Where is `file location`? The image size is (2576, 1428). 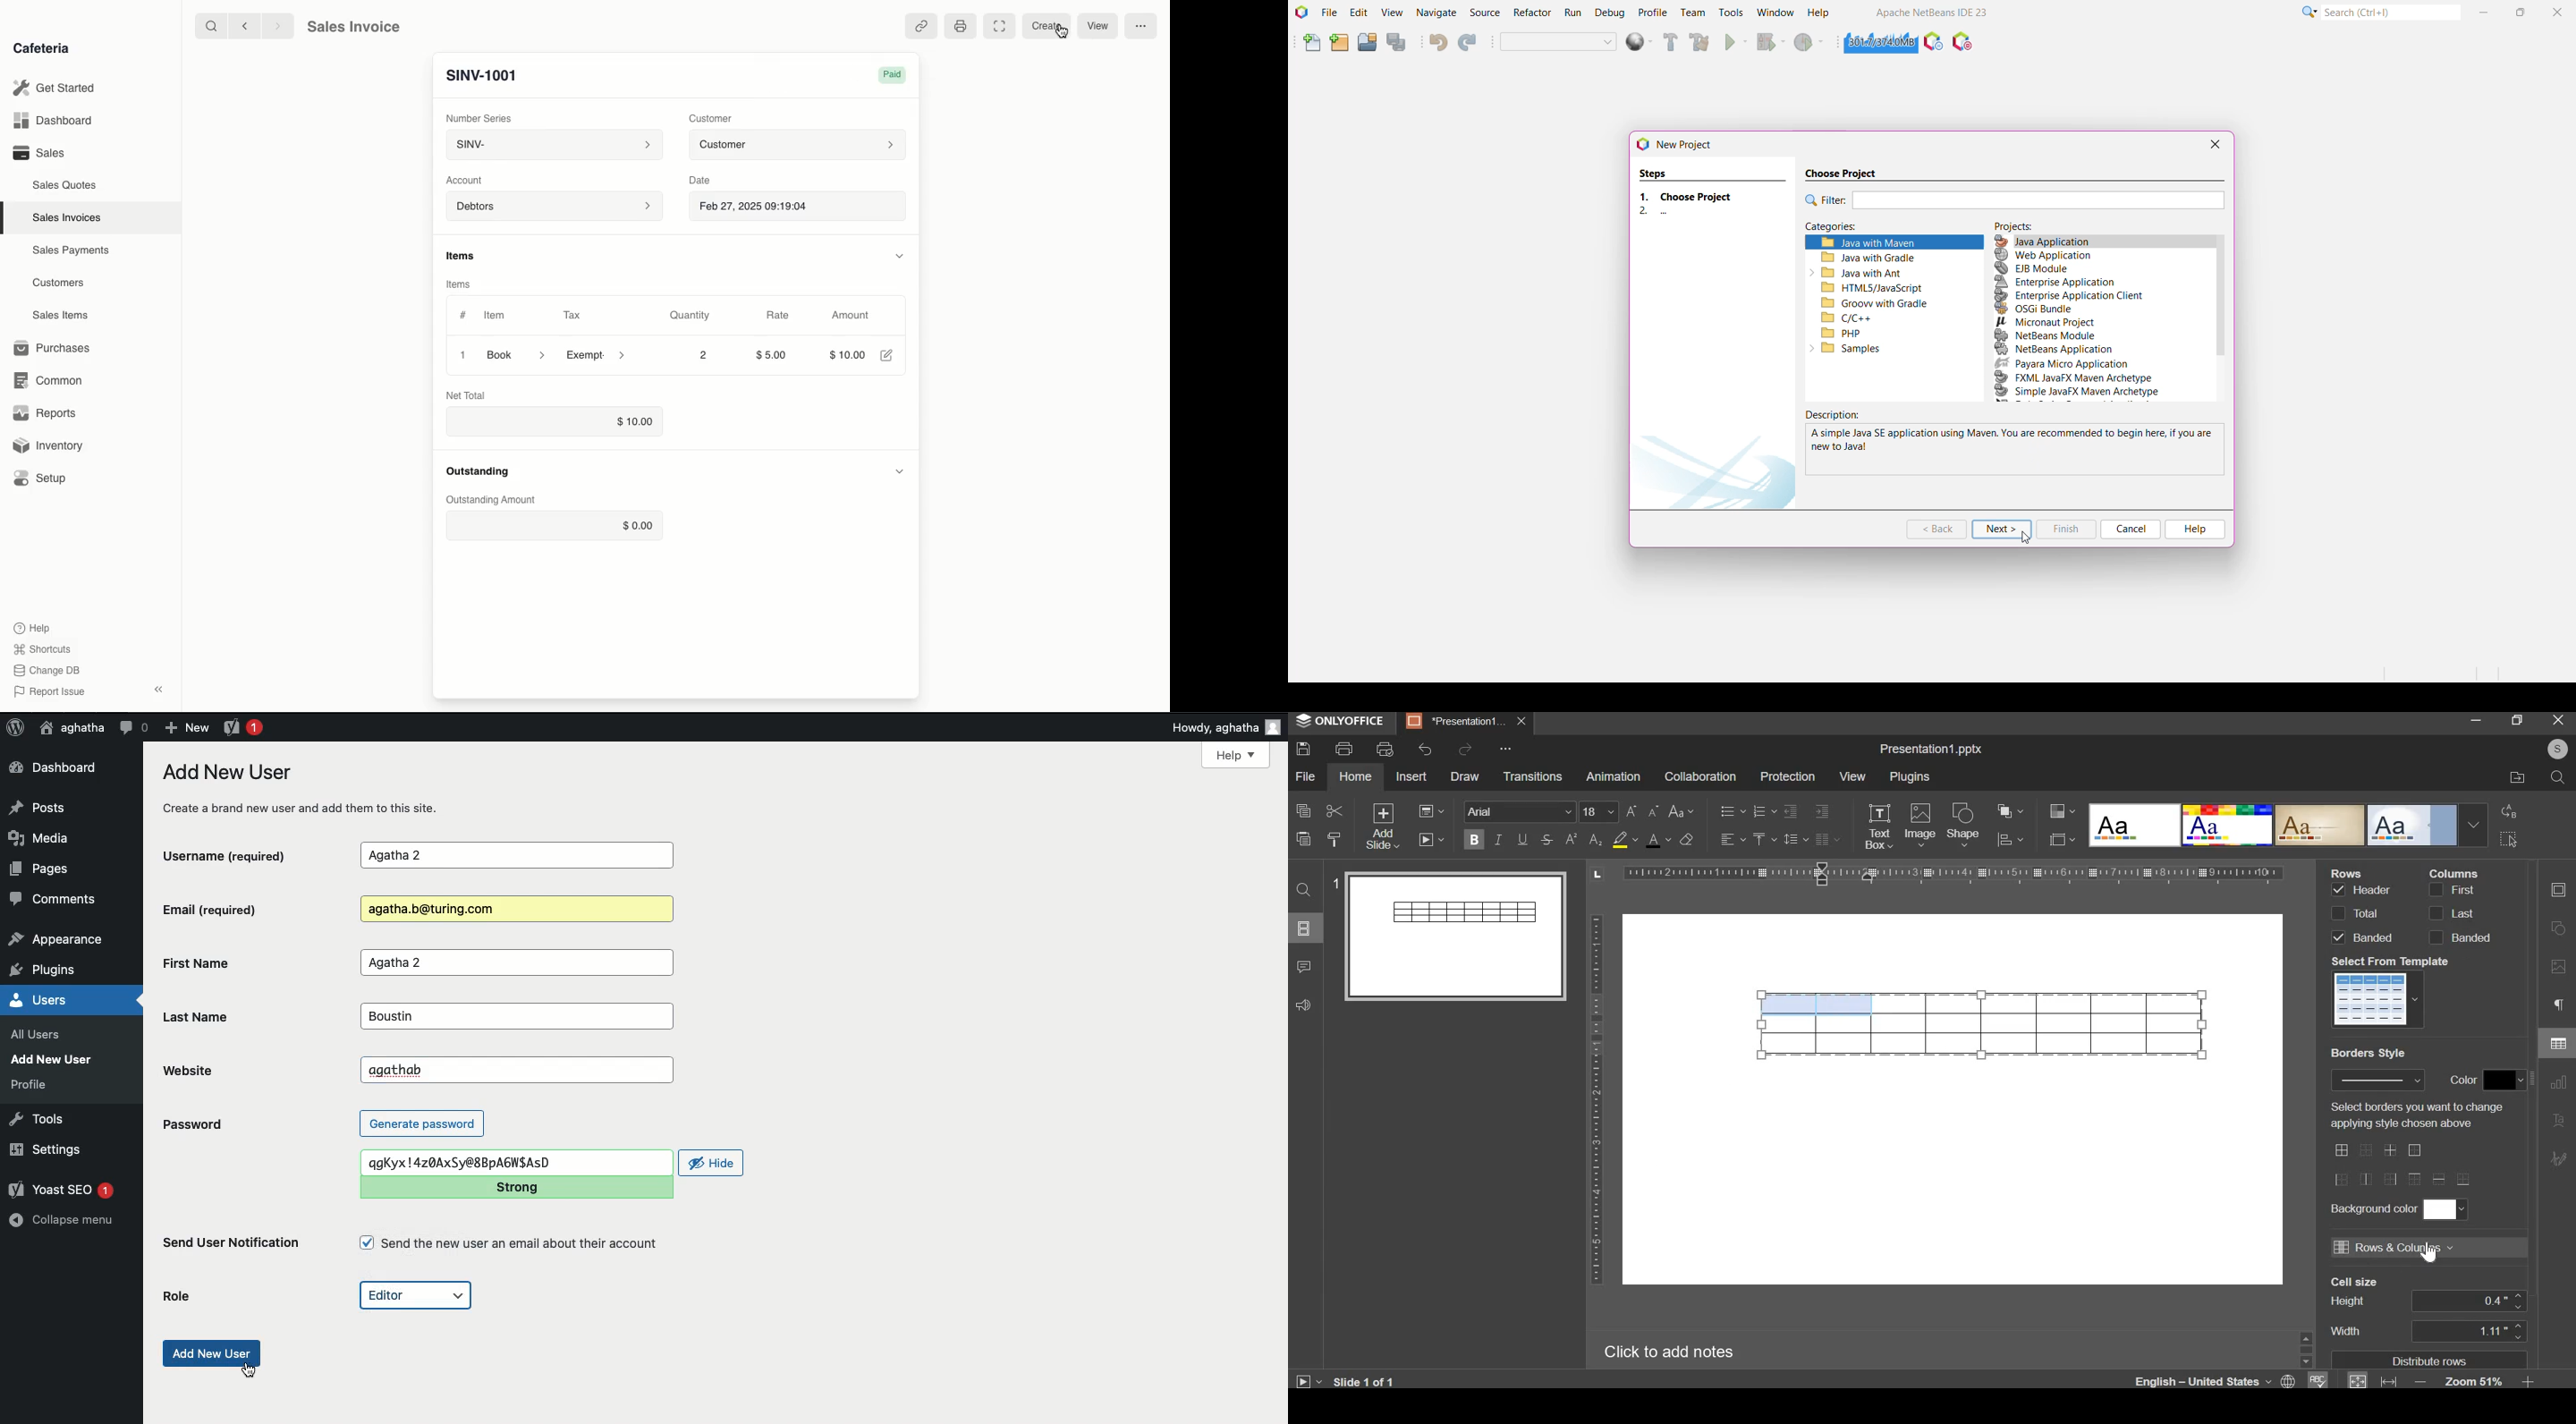 file location is located at coordinates (2517, 776).